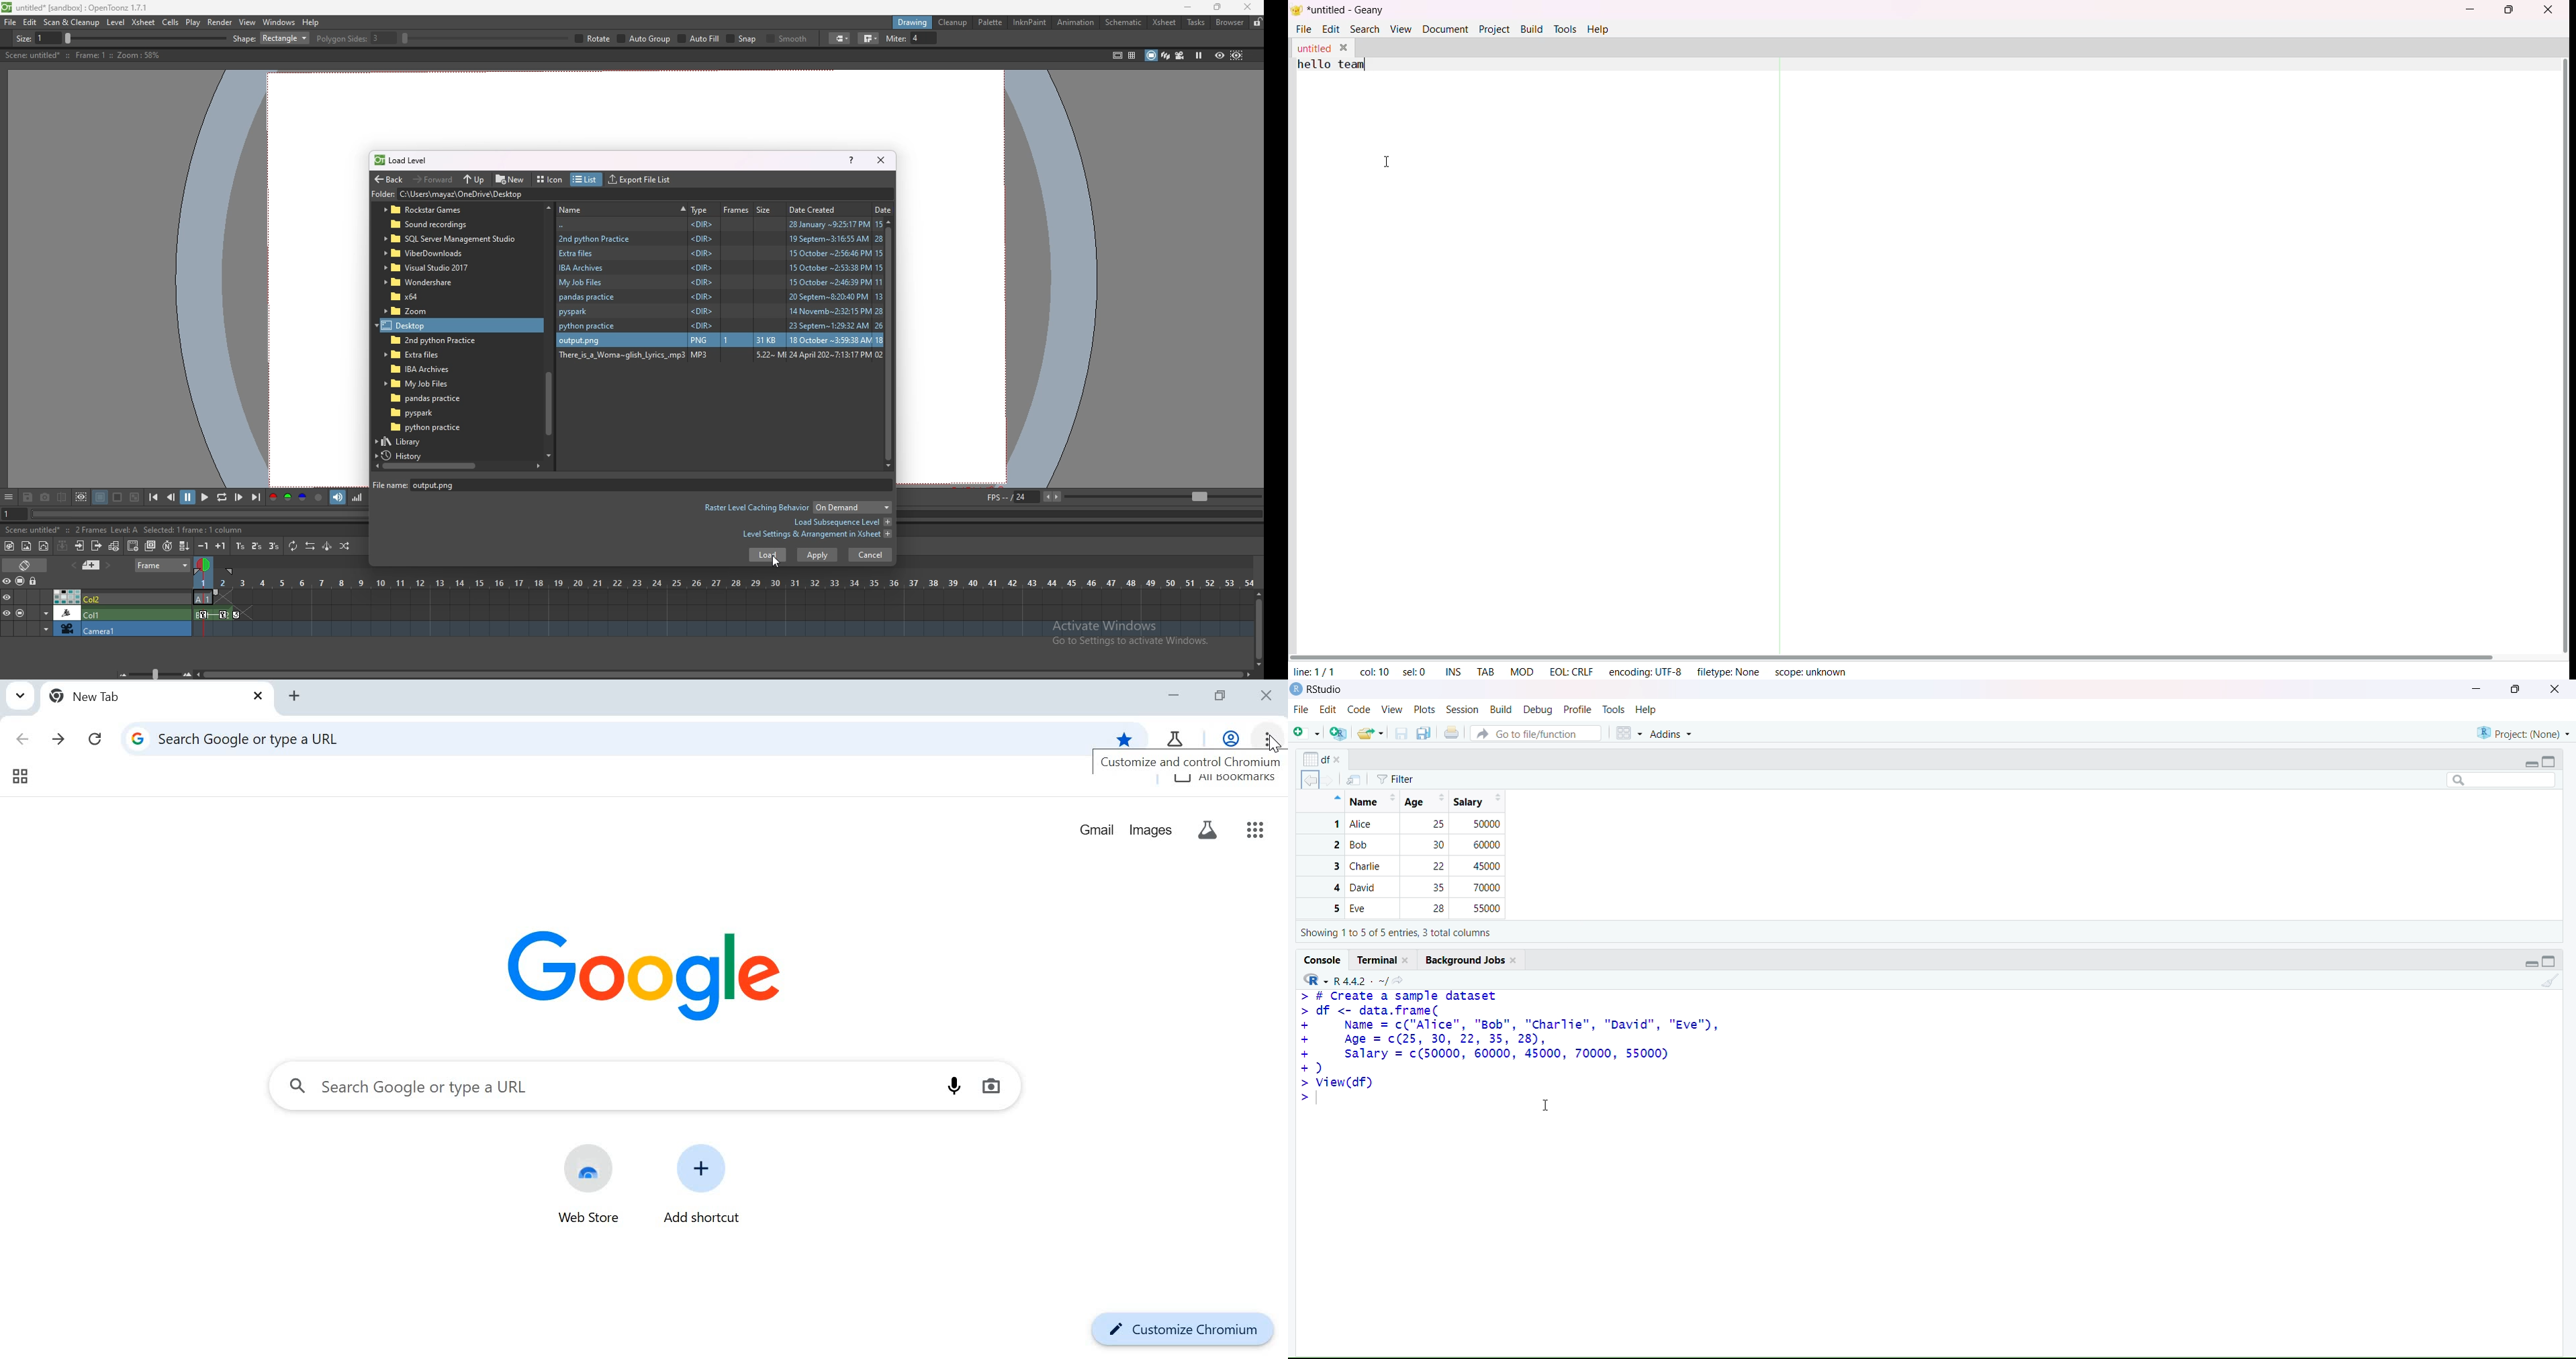 The image size is (2576, 1372). Describe the element at coordinates (1391, 708) in the screenshot. I see `view` at that location.